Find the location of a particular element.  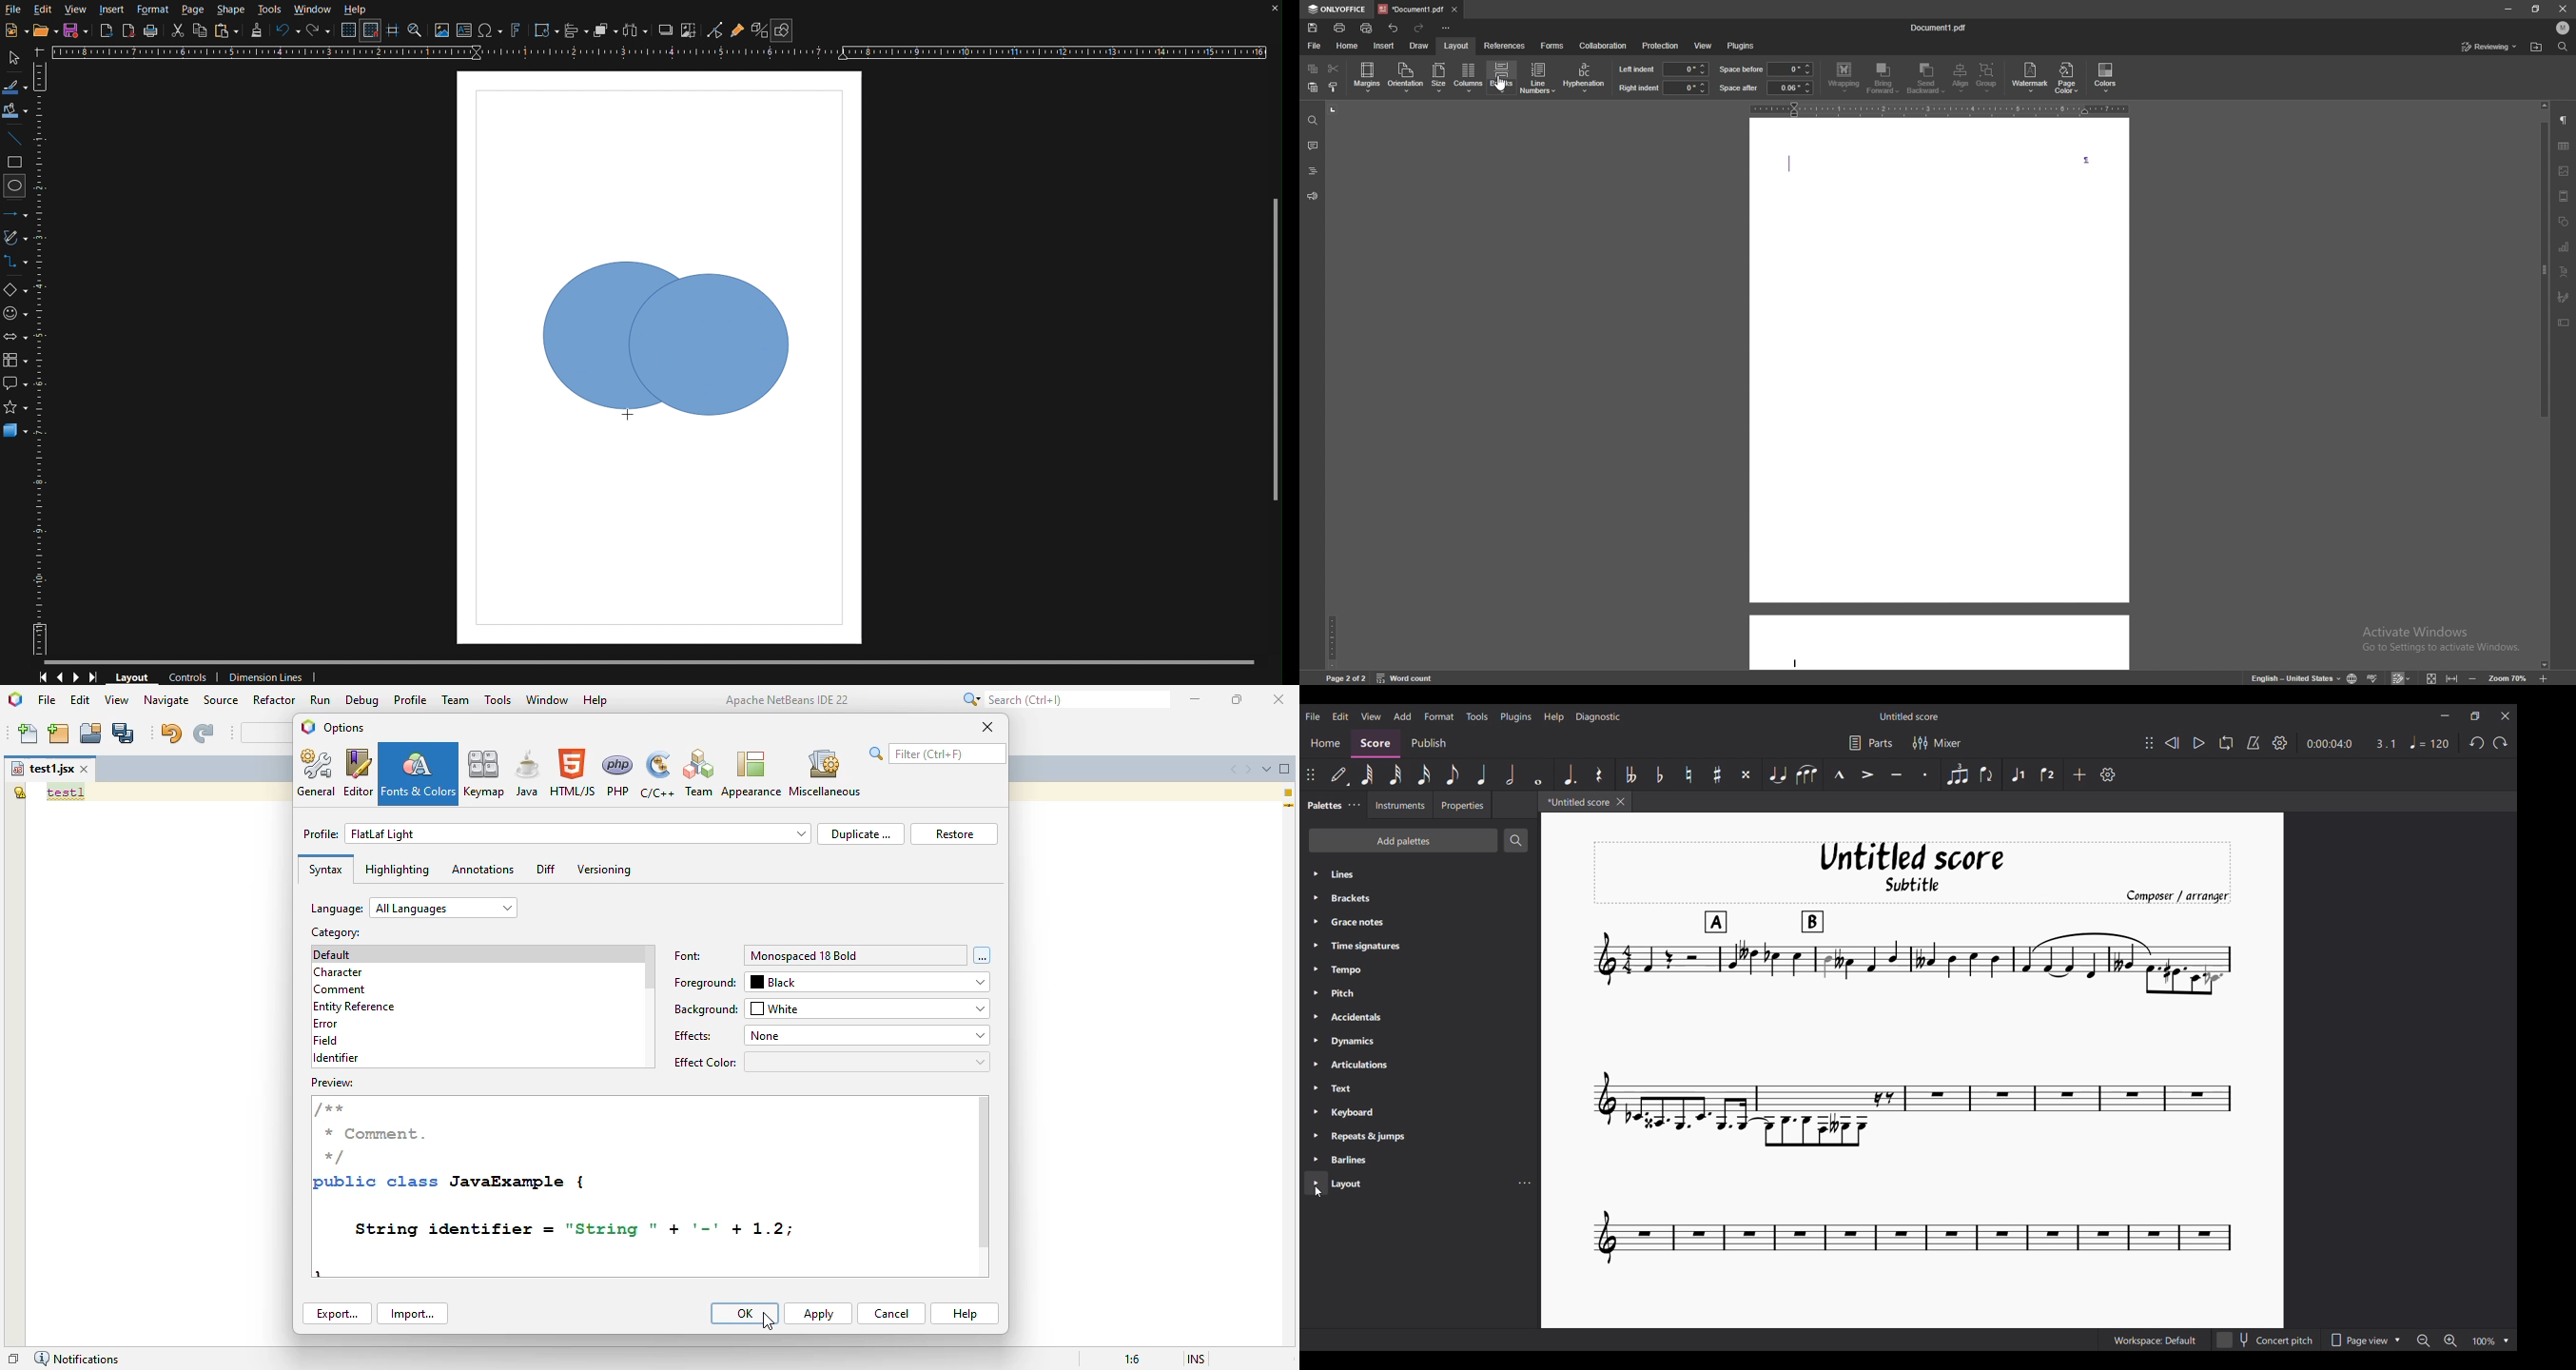

Cursor is located at coordinates (628, 417).